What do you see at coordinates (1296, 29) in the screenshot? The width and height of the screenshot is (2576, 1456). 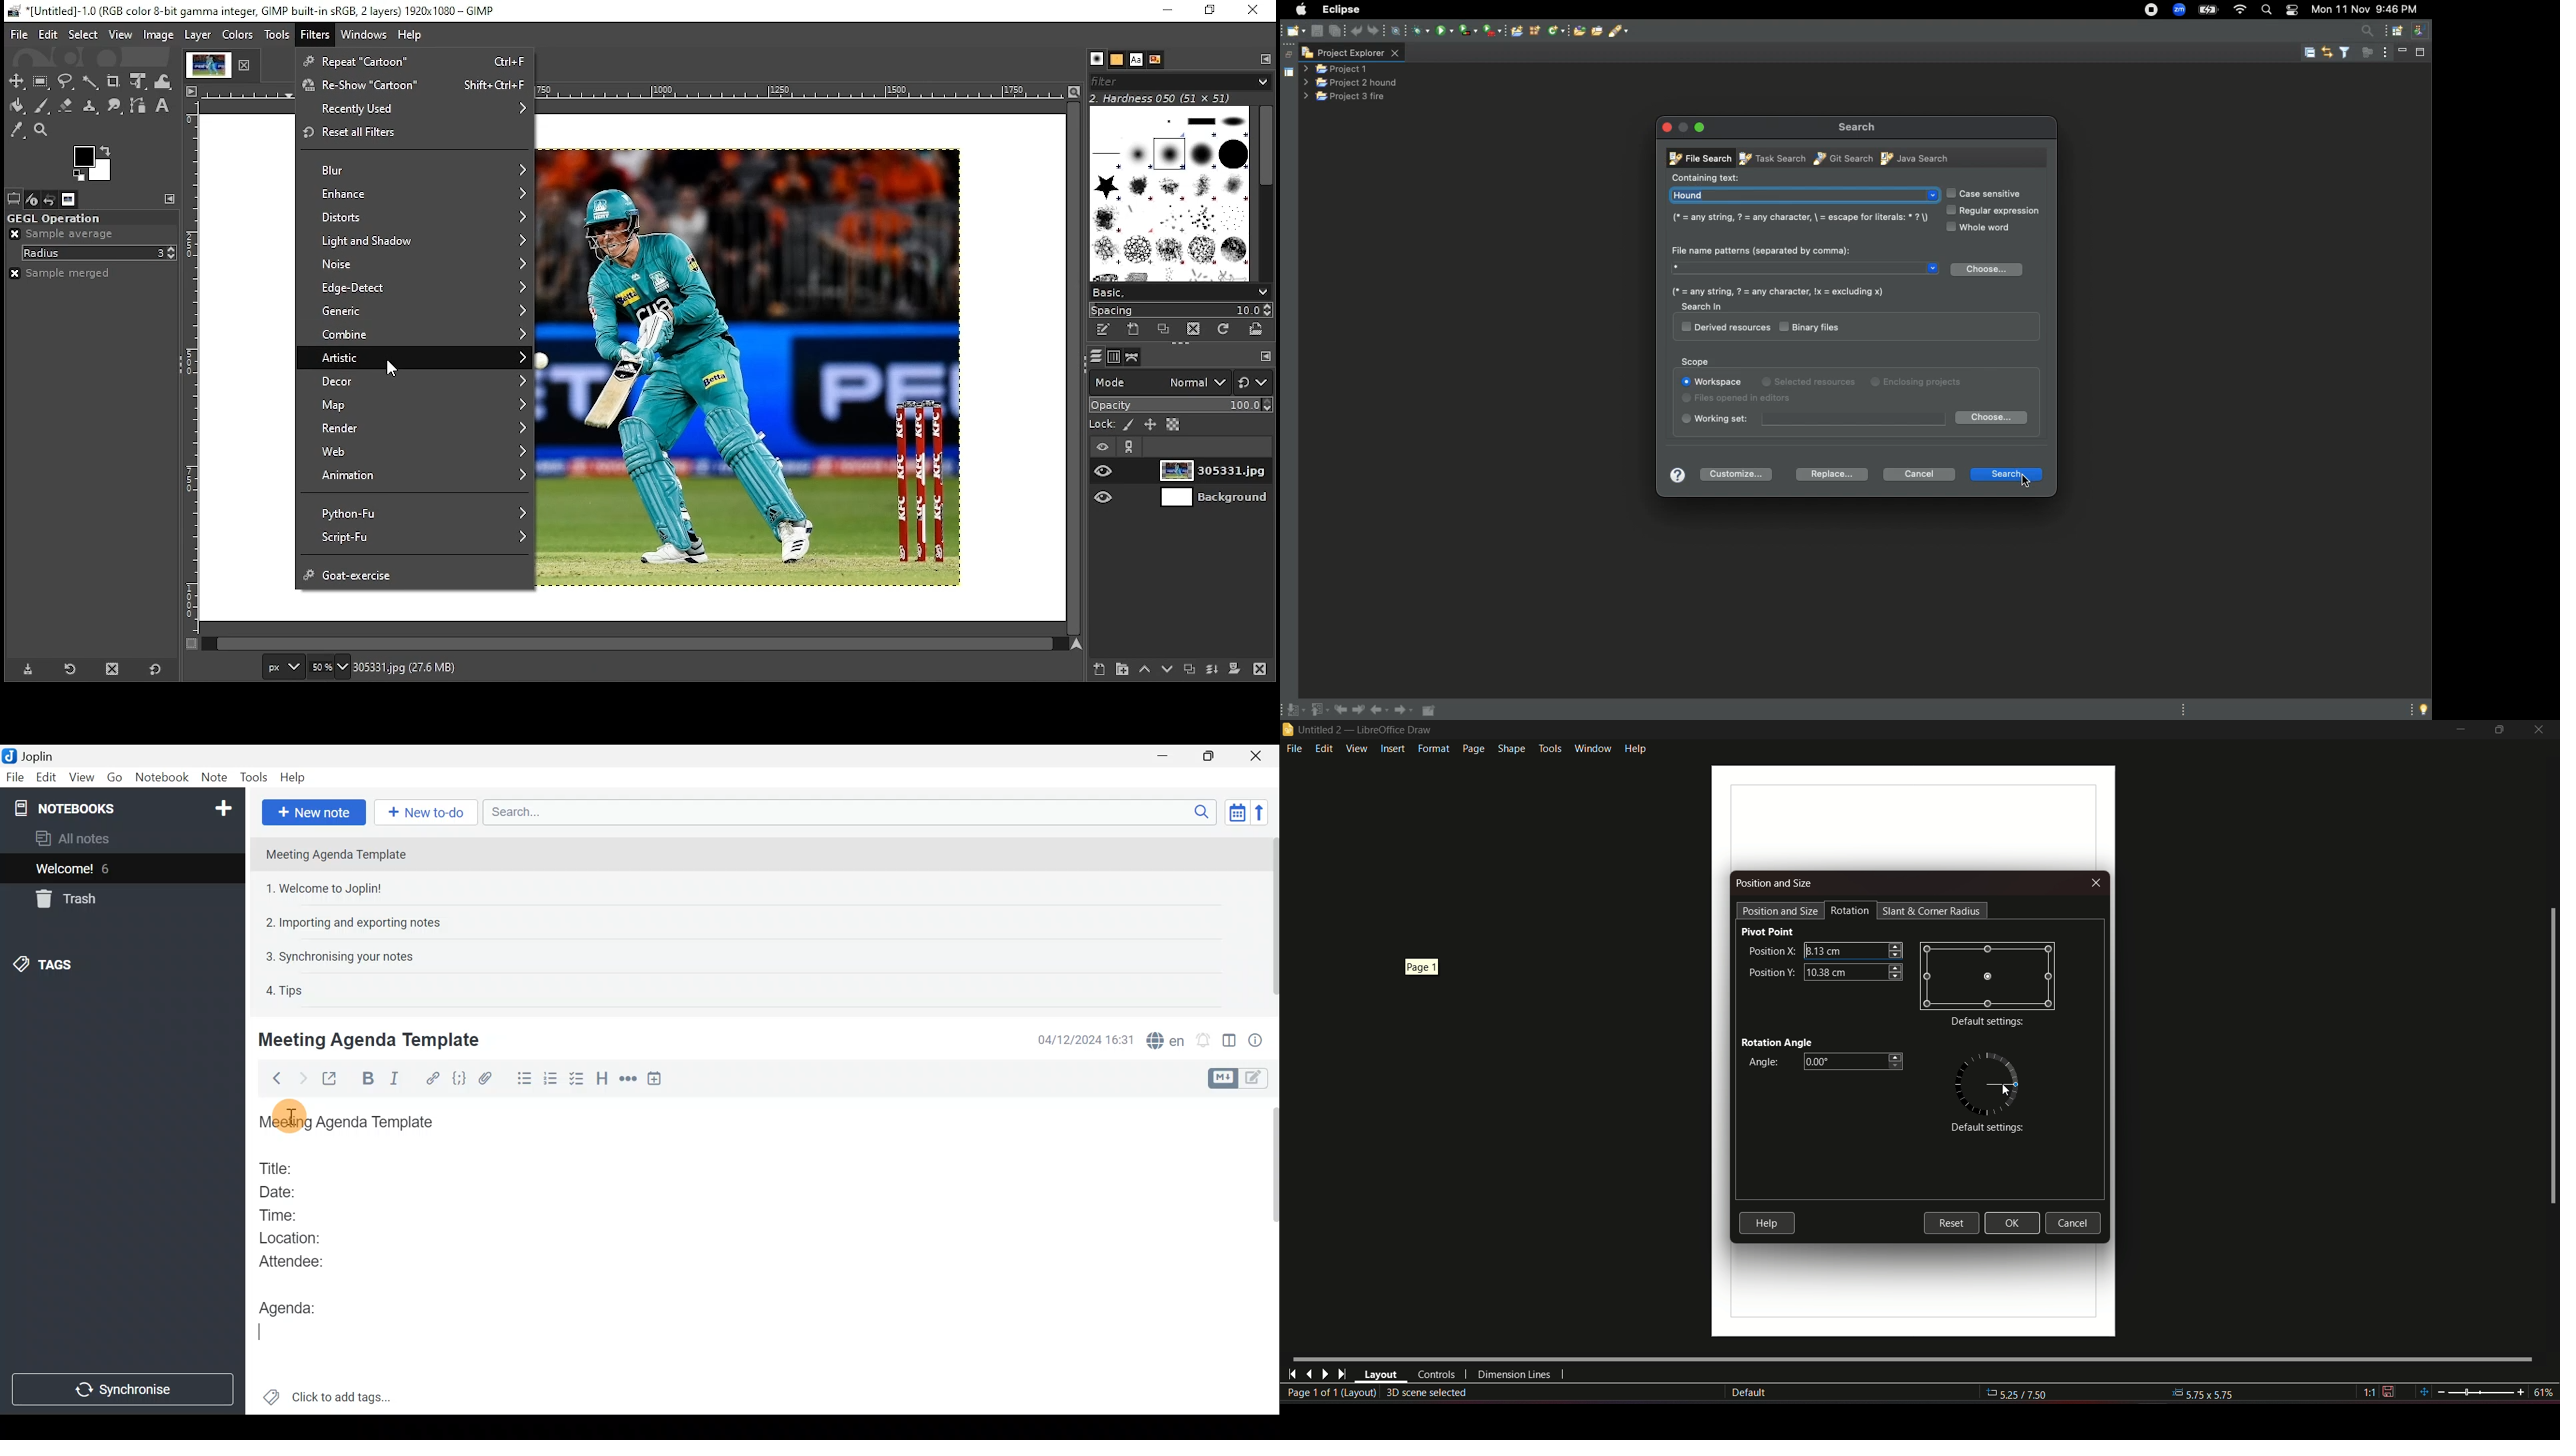 I see `new` at bounding box center [1296, 29].